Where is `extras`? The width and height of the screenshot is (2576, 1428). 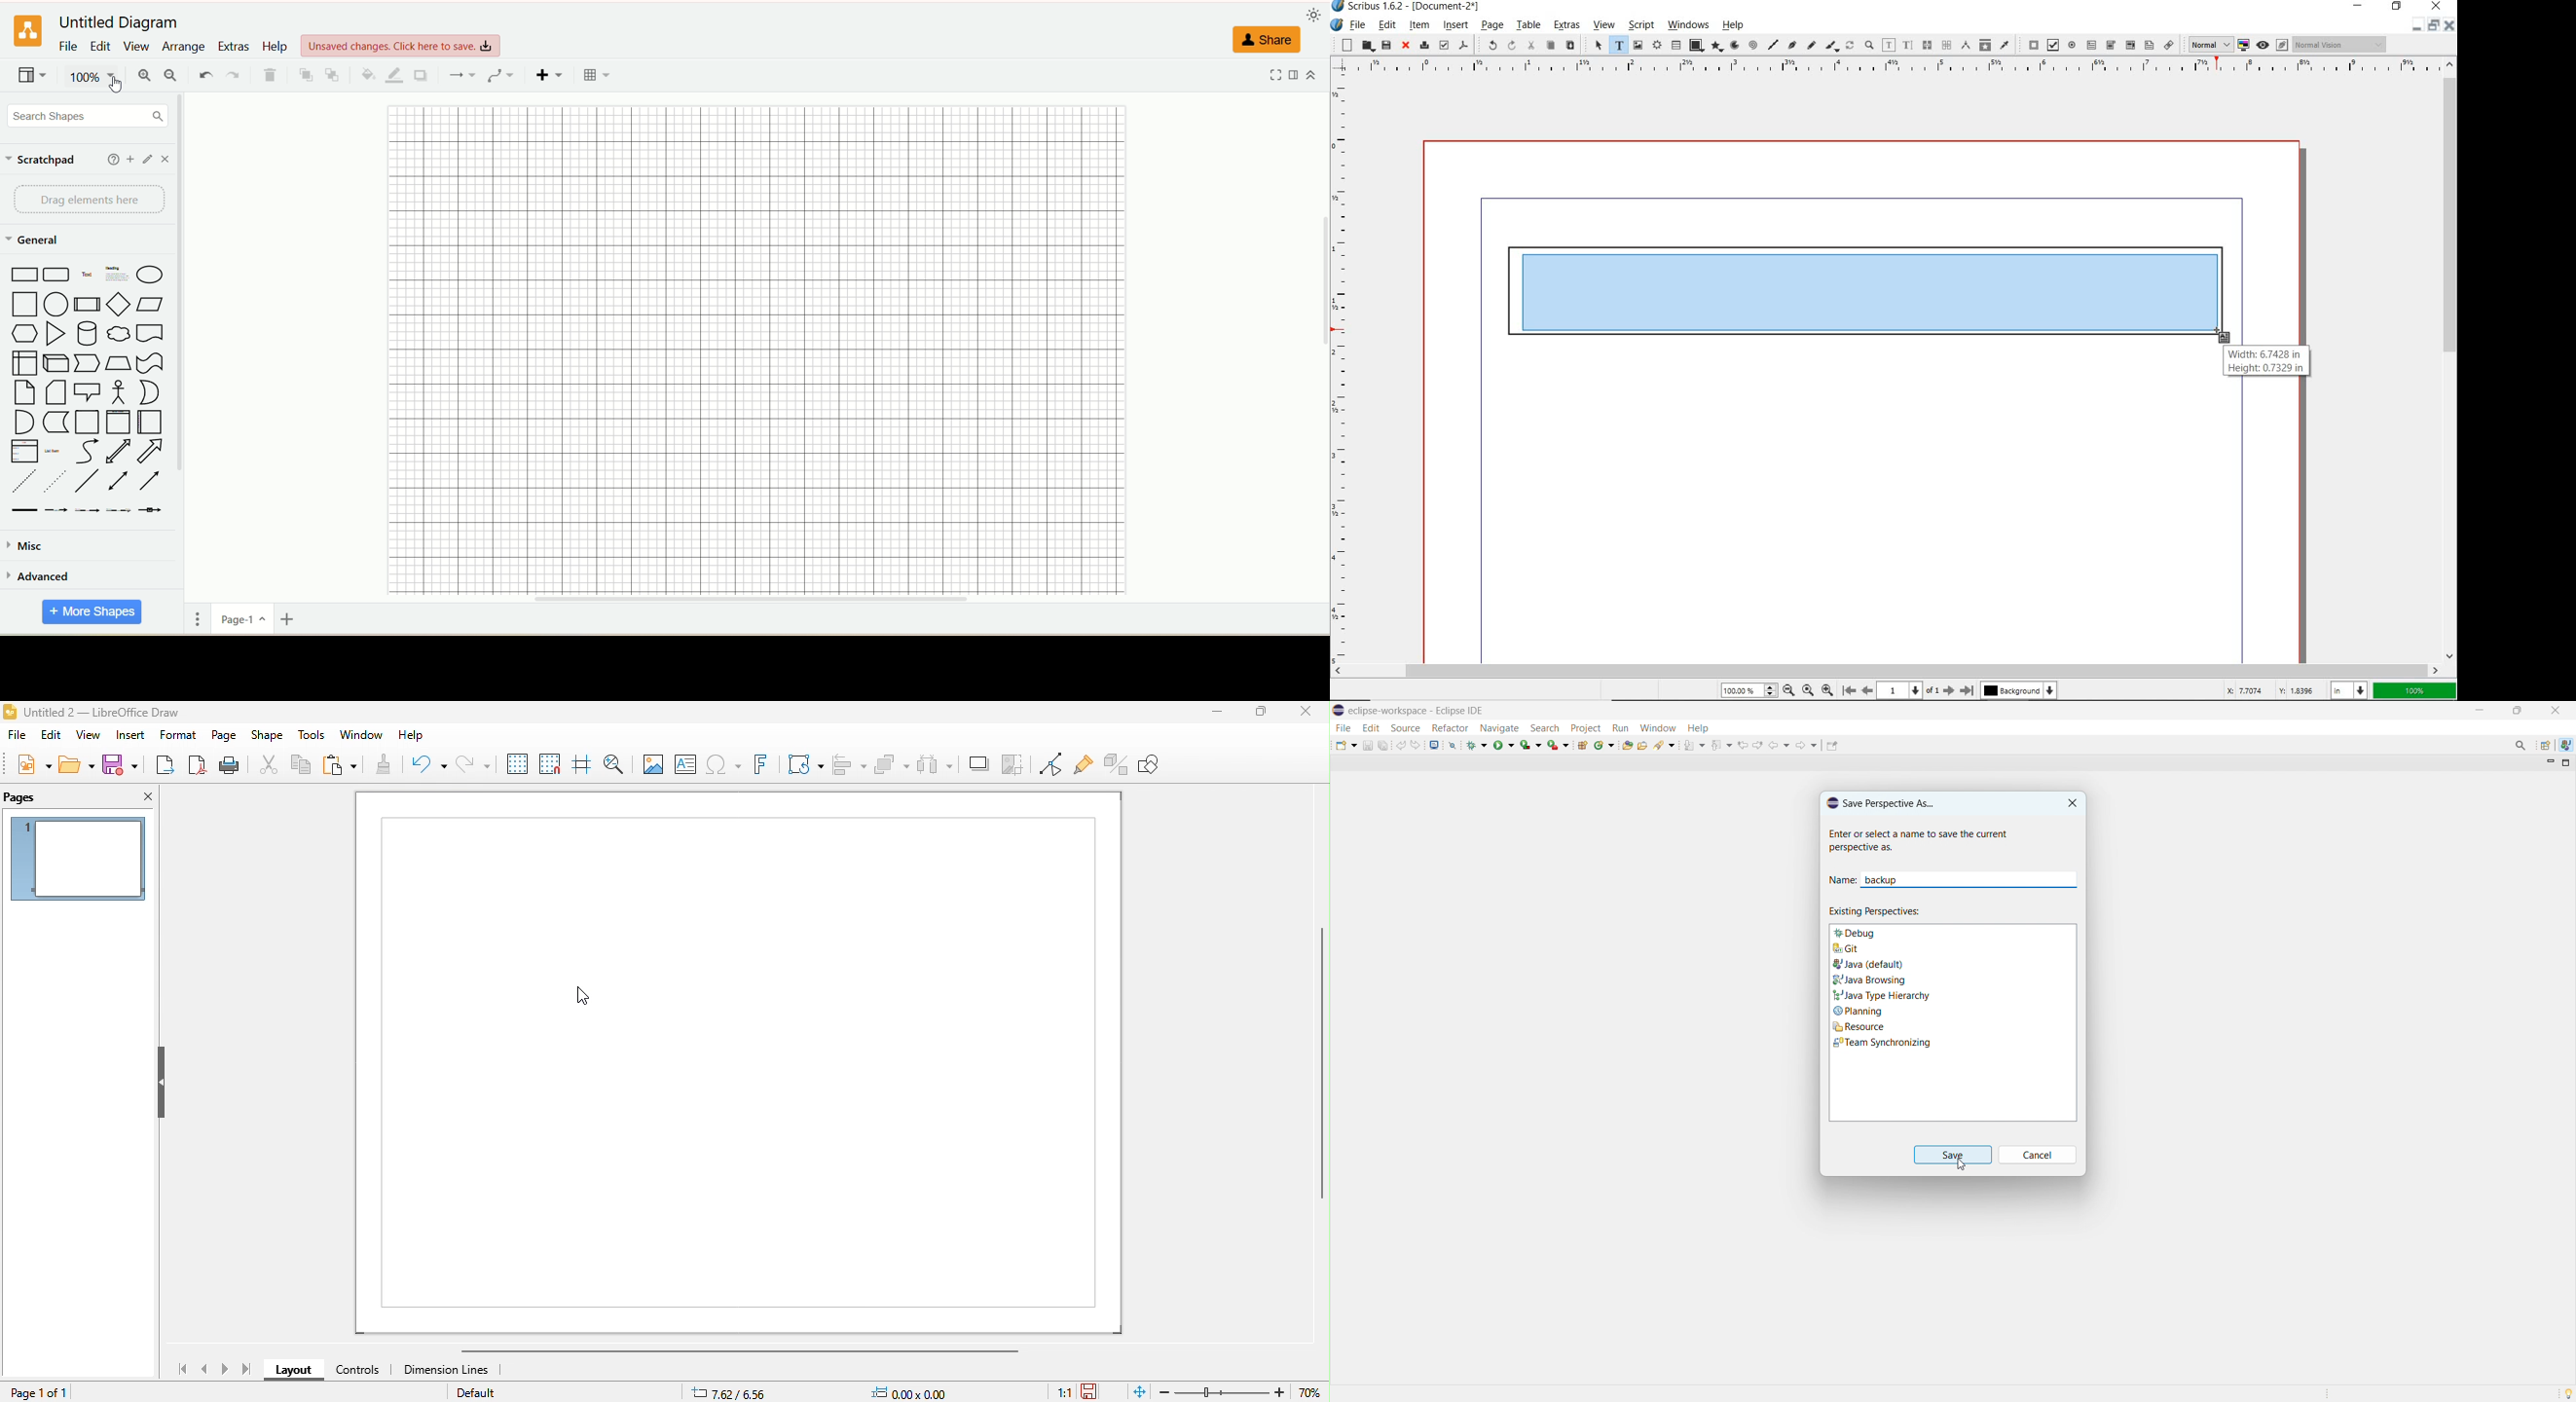
extras is located at coordinates (233, 46).